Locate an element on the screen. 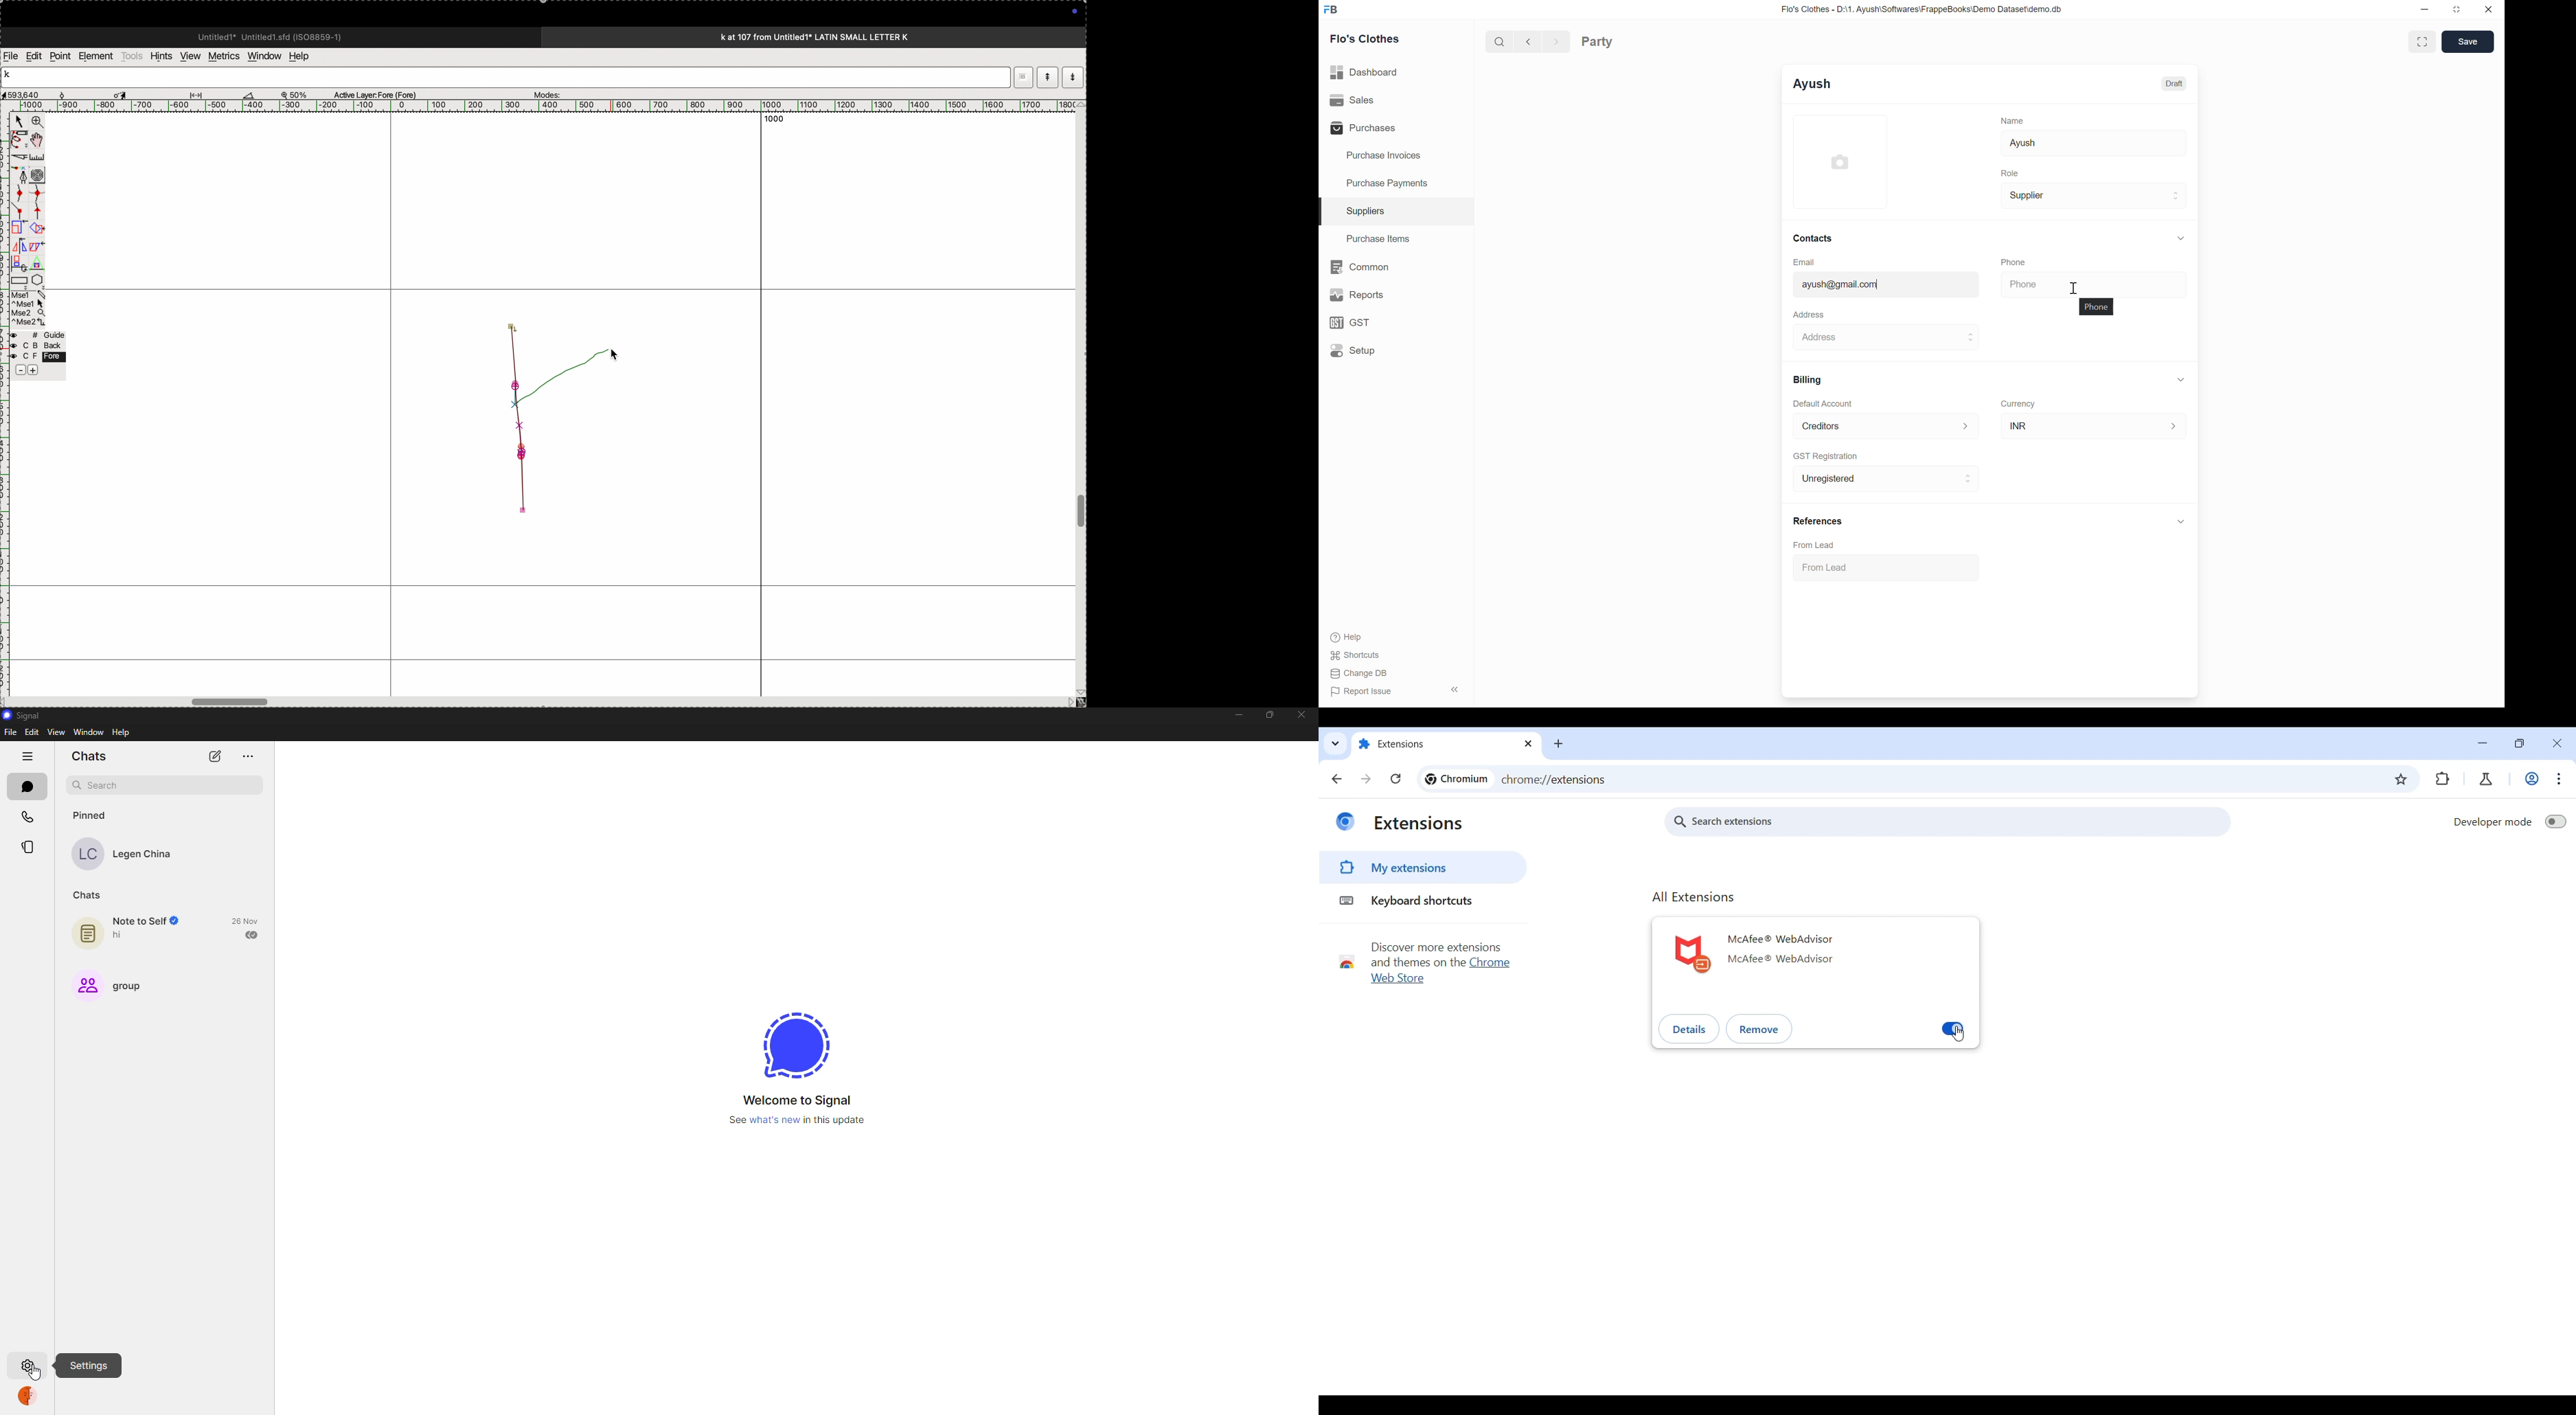 Image resolution: width=2576 pixels, height=1428 pixels. calls is located at coordinates (27, 819).